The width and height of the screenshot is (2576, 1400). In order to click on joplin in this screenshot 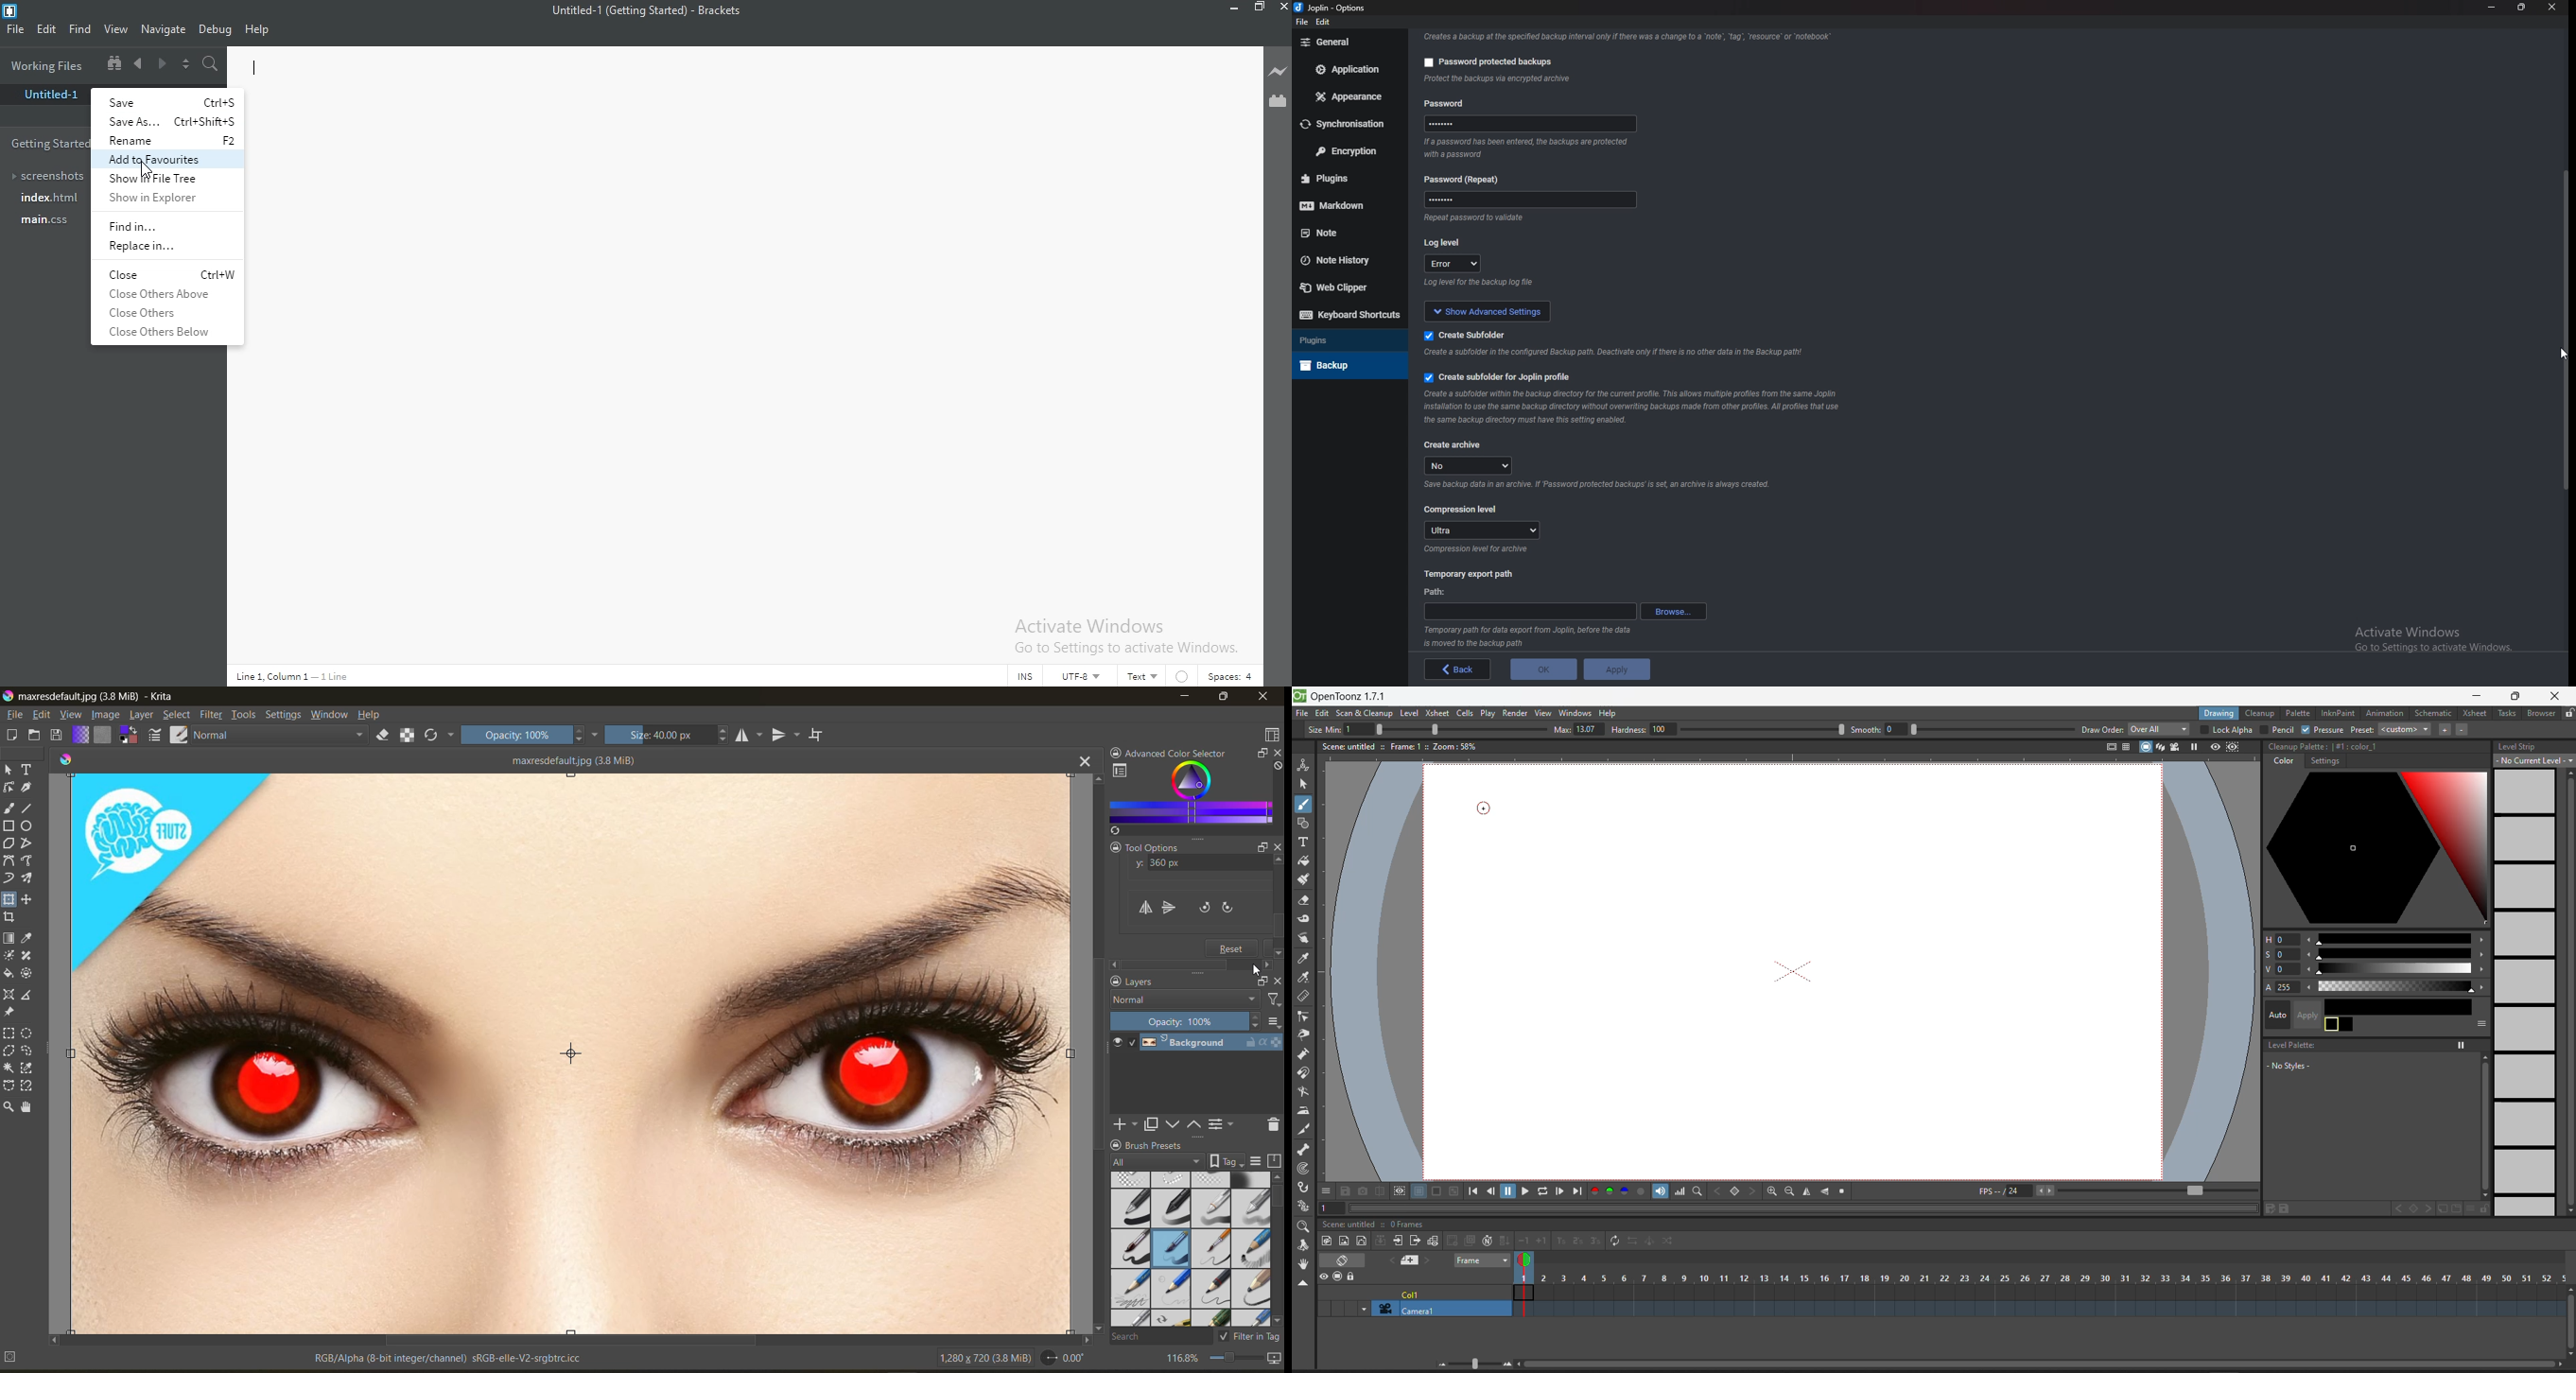, I will do `click(1315, 9)`.